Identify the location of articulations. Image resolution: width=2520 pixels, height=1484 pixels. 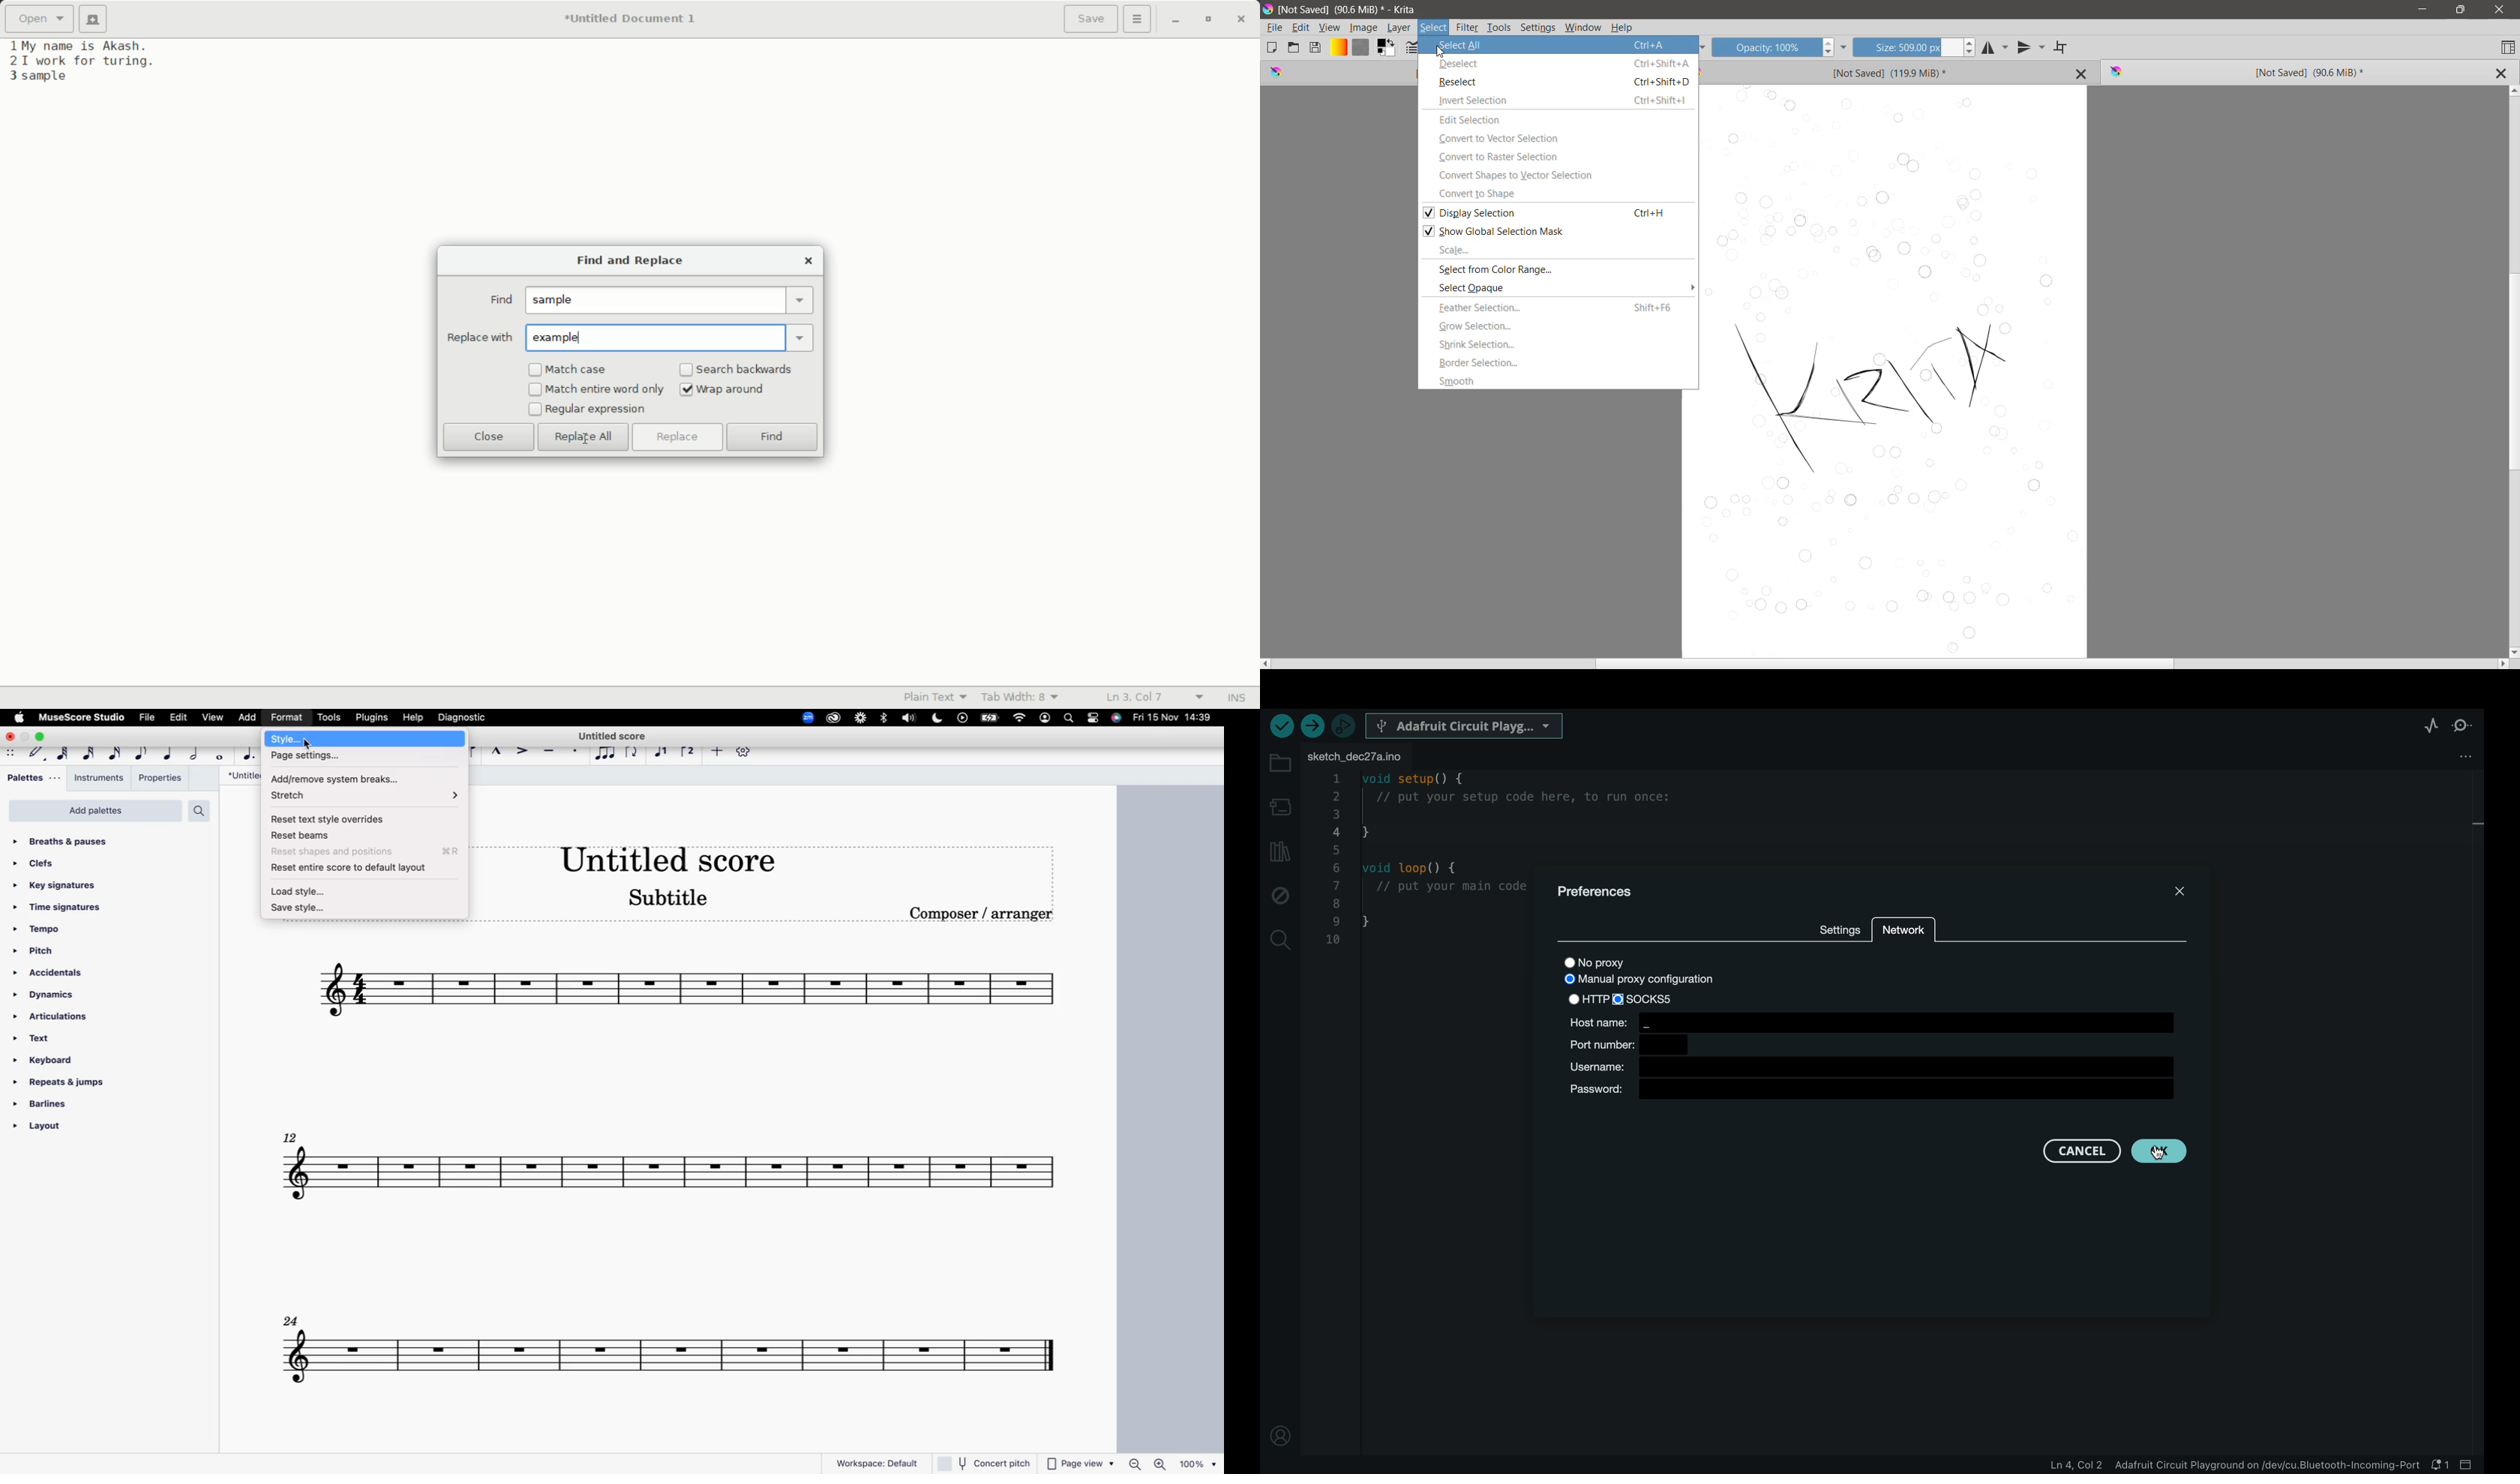
(55, 1018).